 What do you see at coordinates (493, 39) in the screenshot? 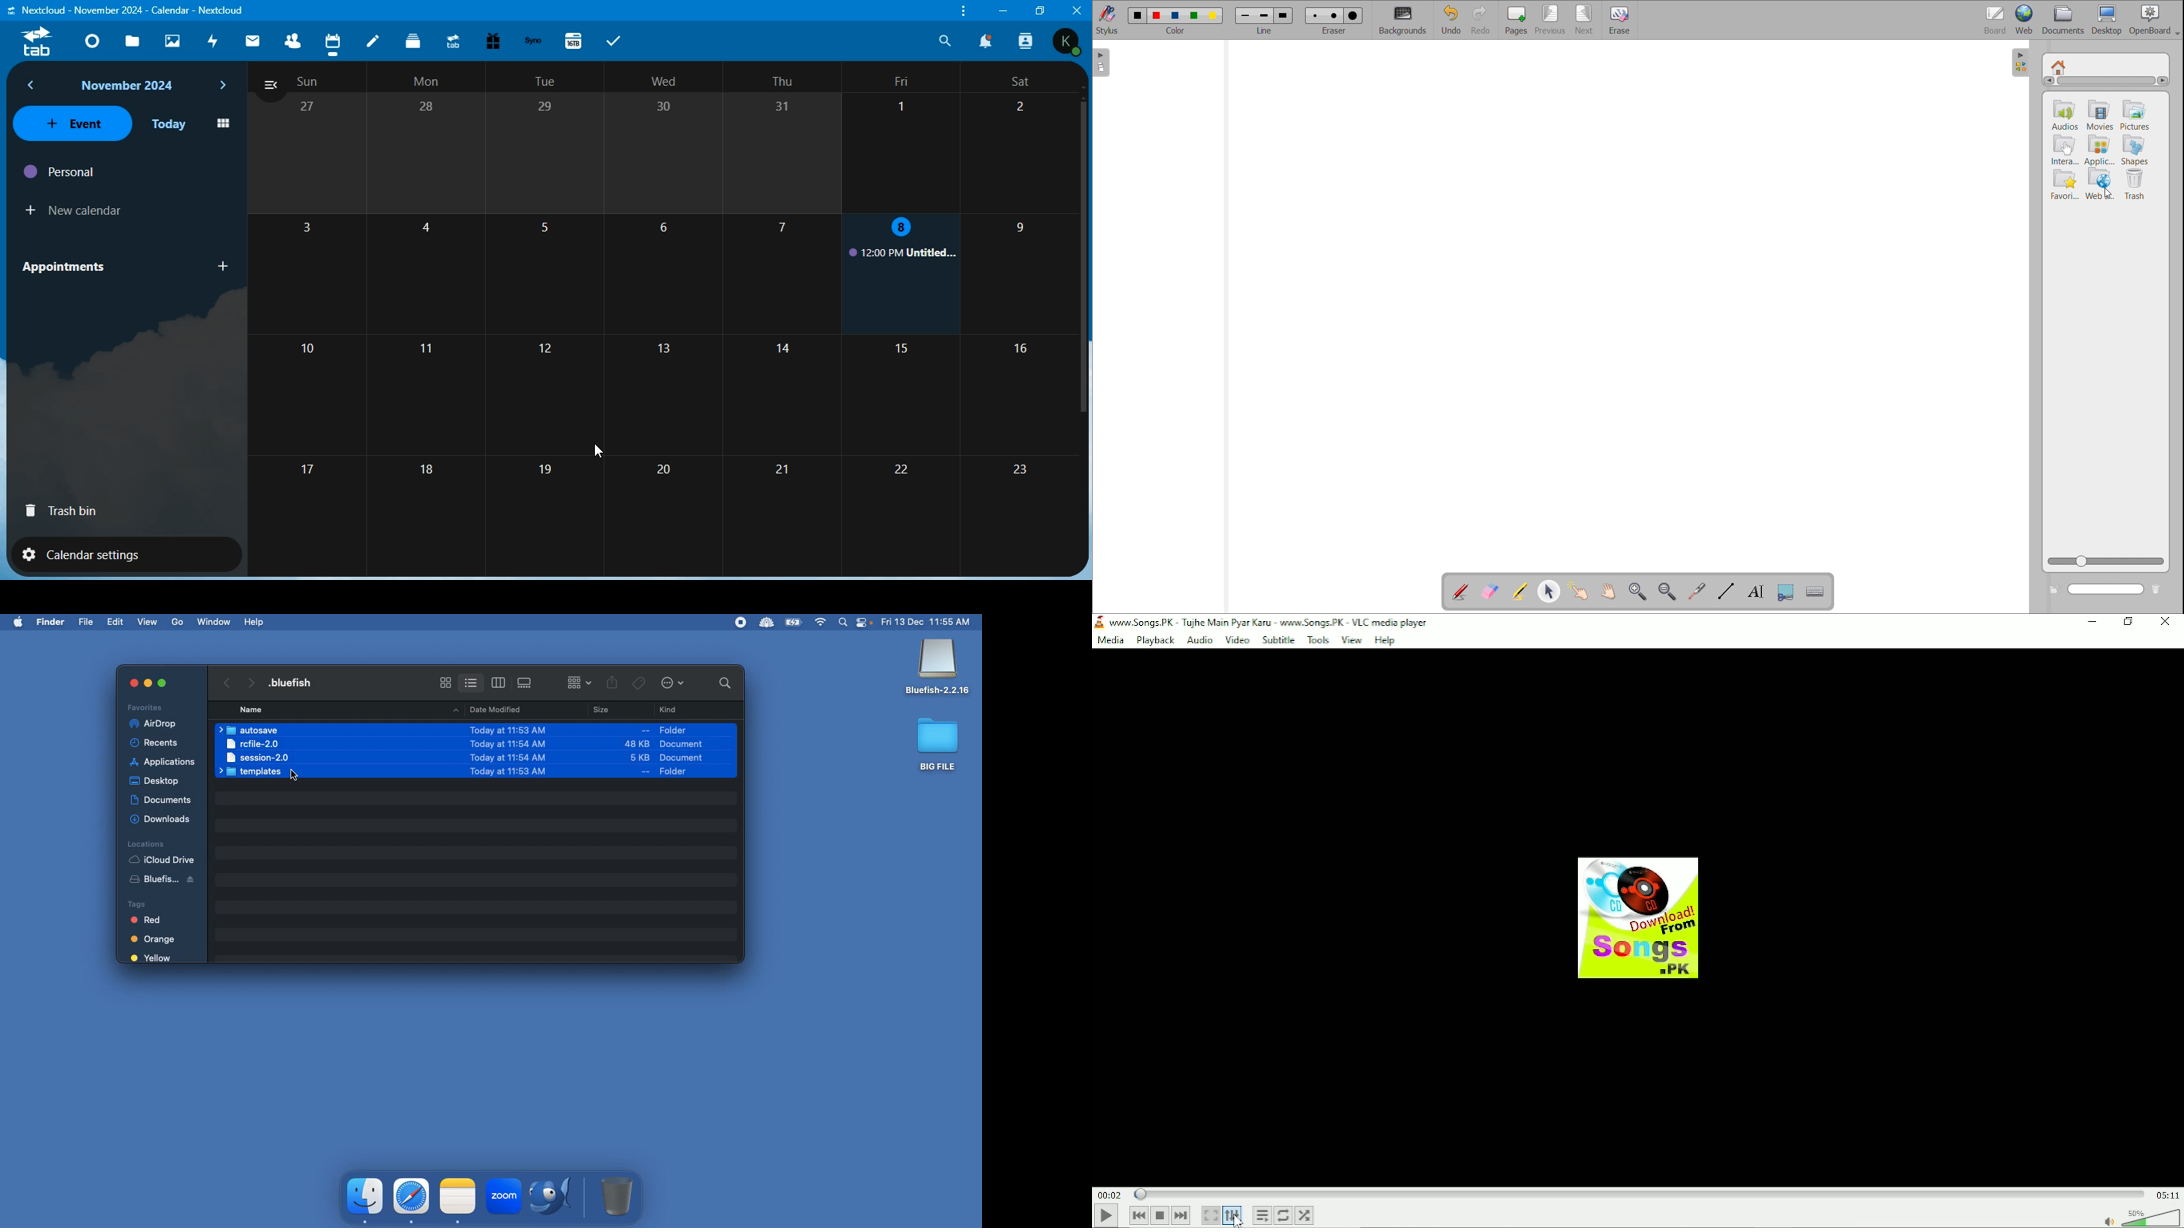
I see `free trial` at bounding box center [493, 39].